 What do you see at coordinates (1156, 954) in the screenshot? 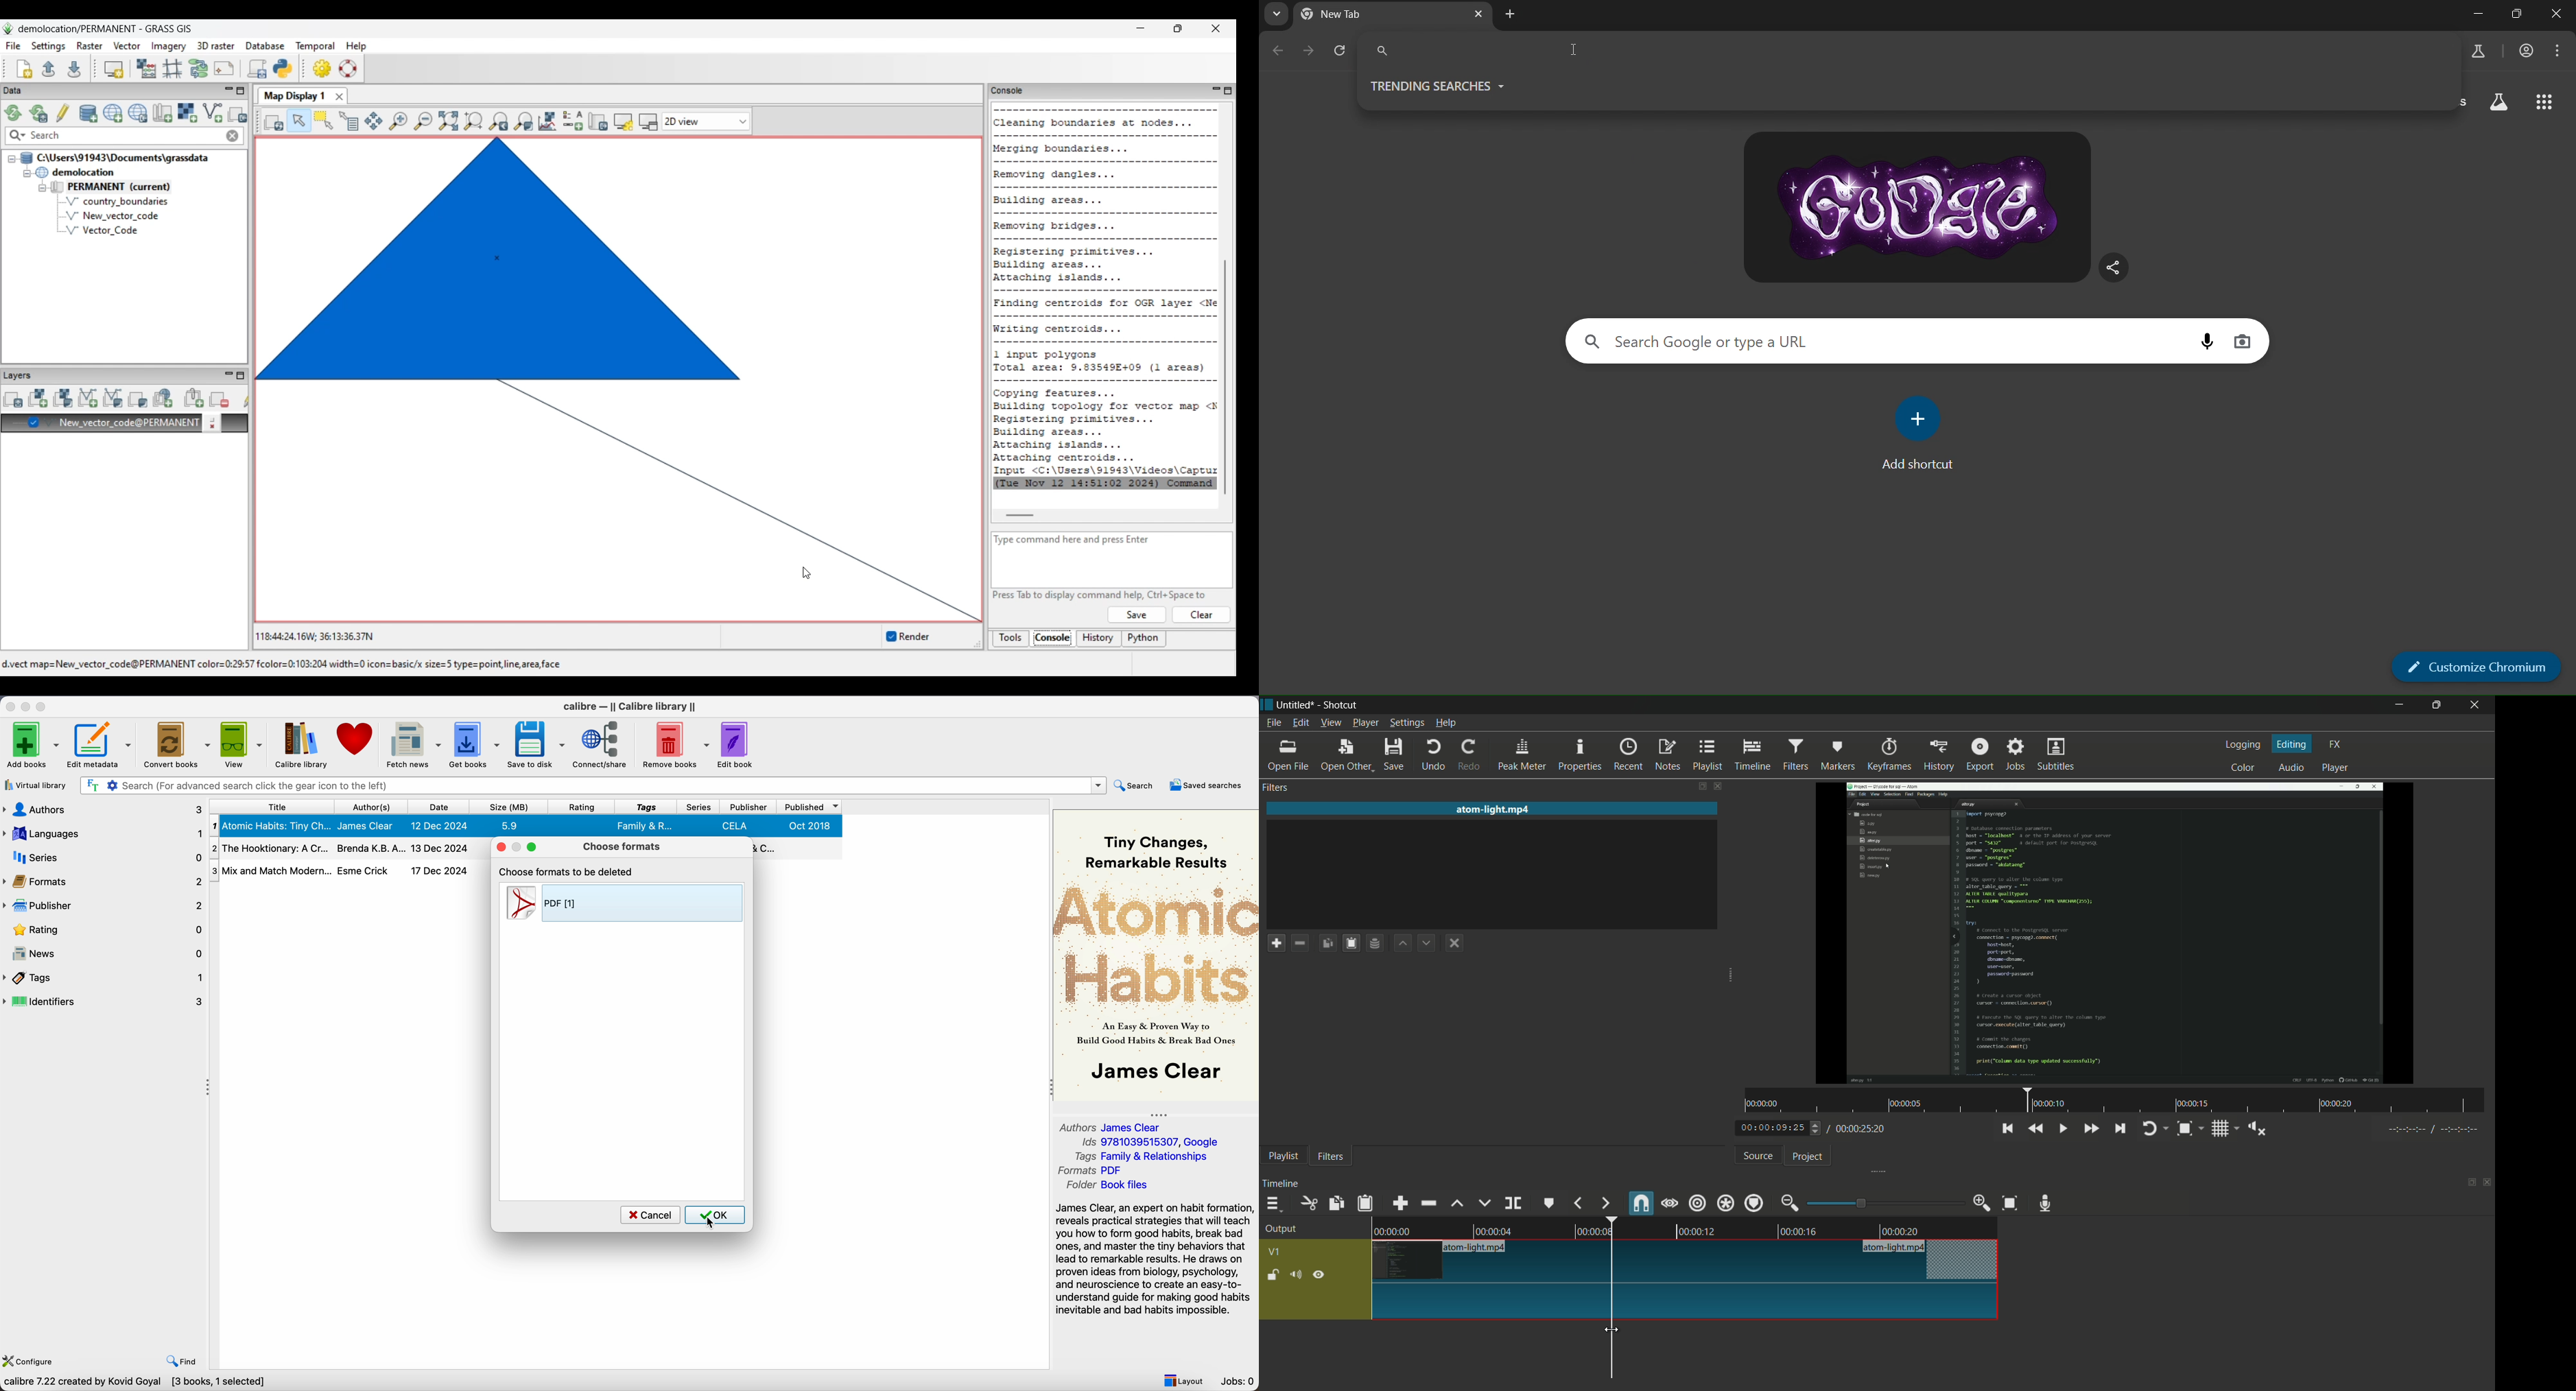
I see `book cover preview` at bounding box center [1156, 954].